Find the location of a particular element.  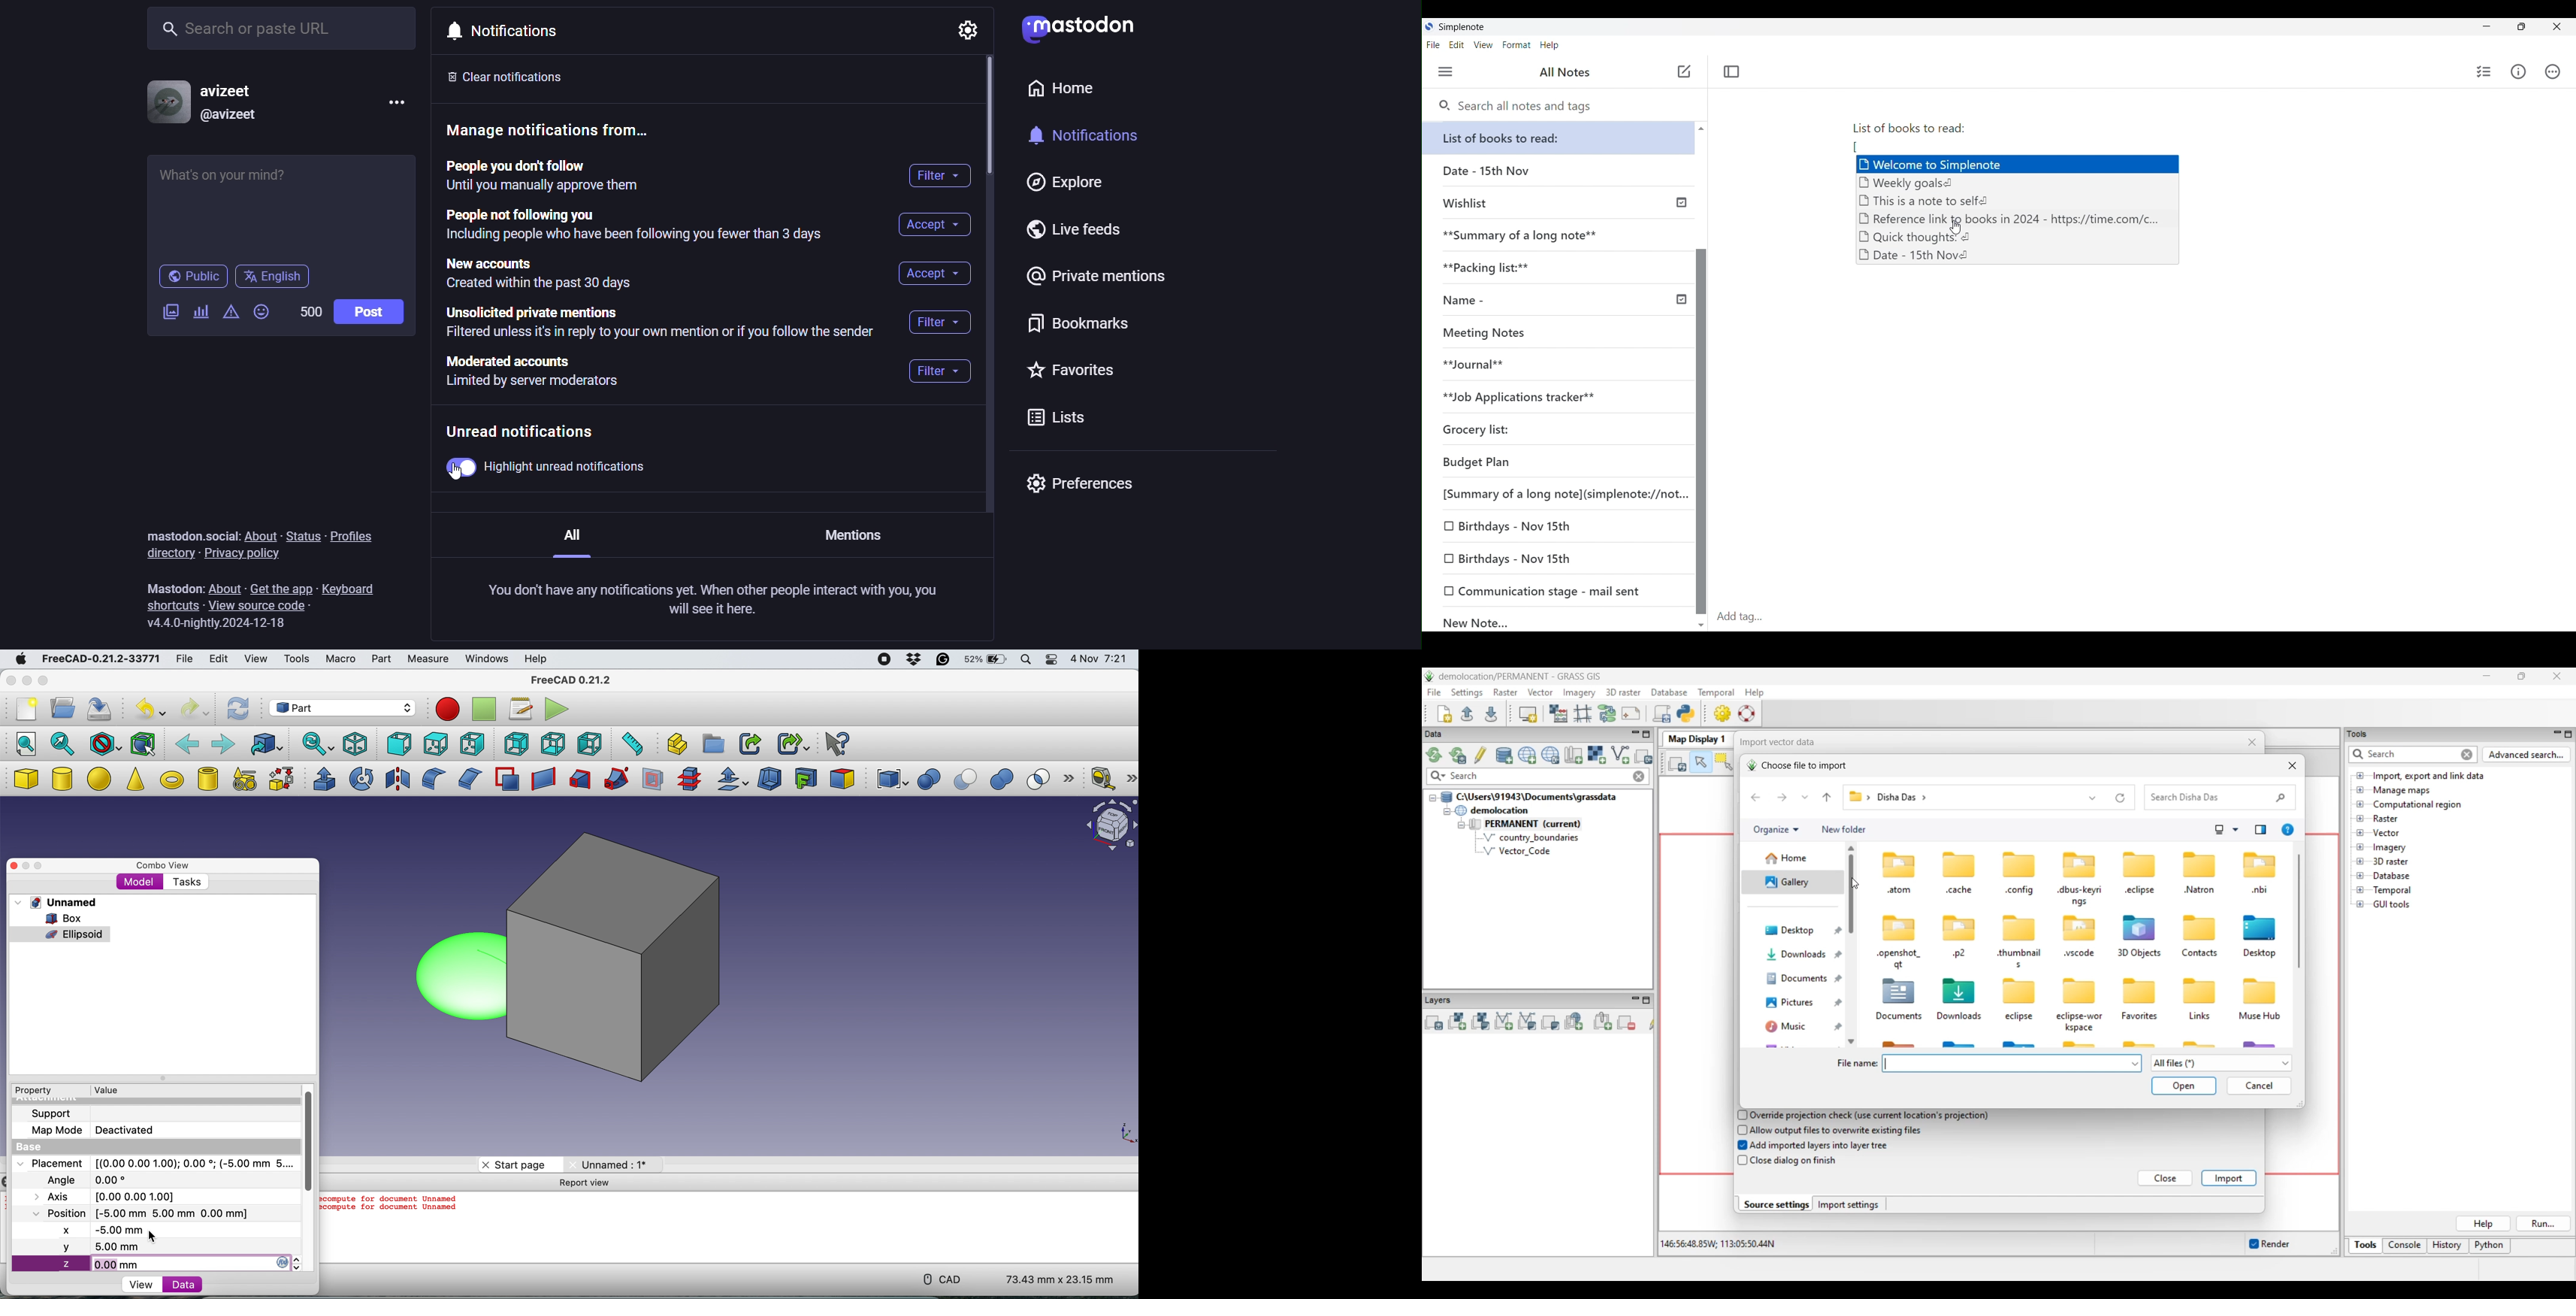

notification is located at coordinates (509, 31).